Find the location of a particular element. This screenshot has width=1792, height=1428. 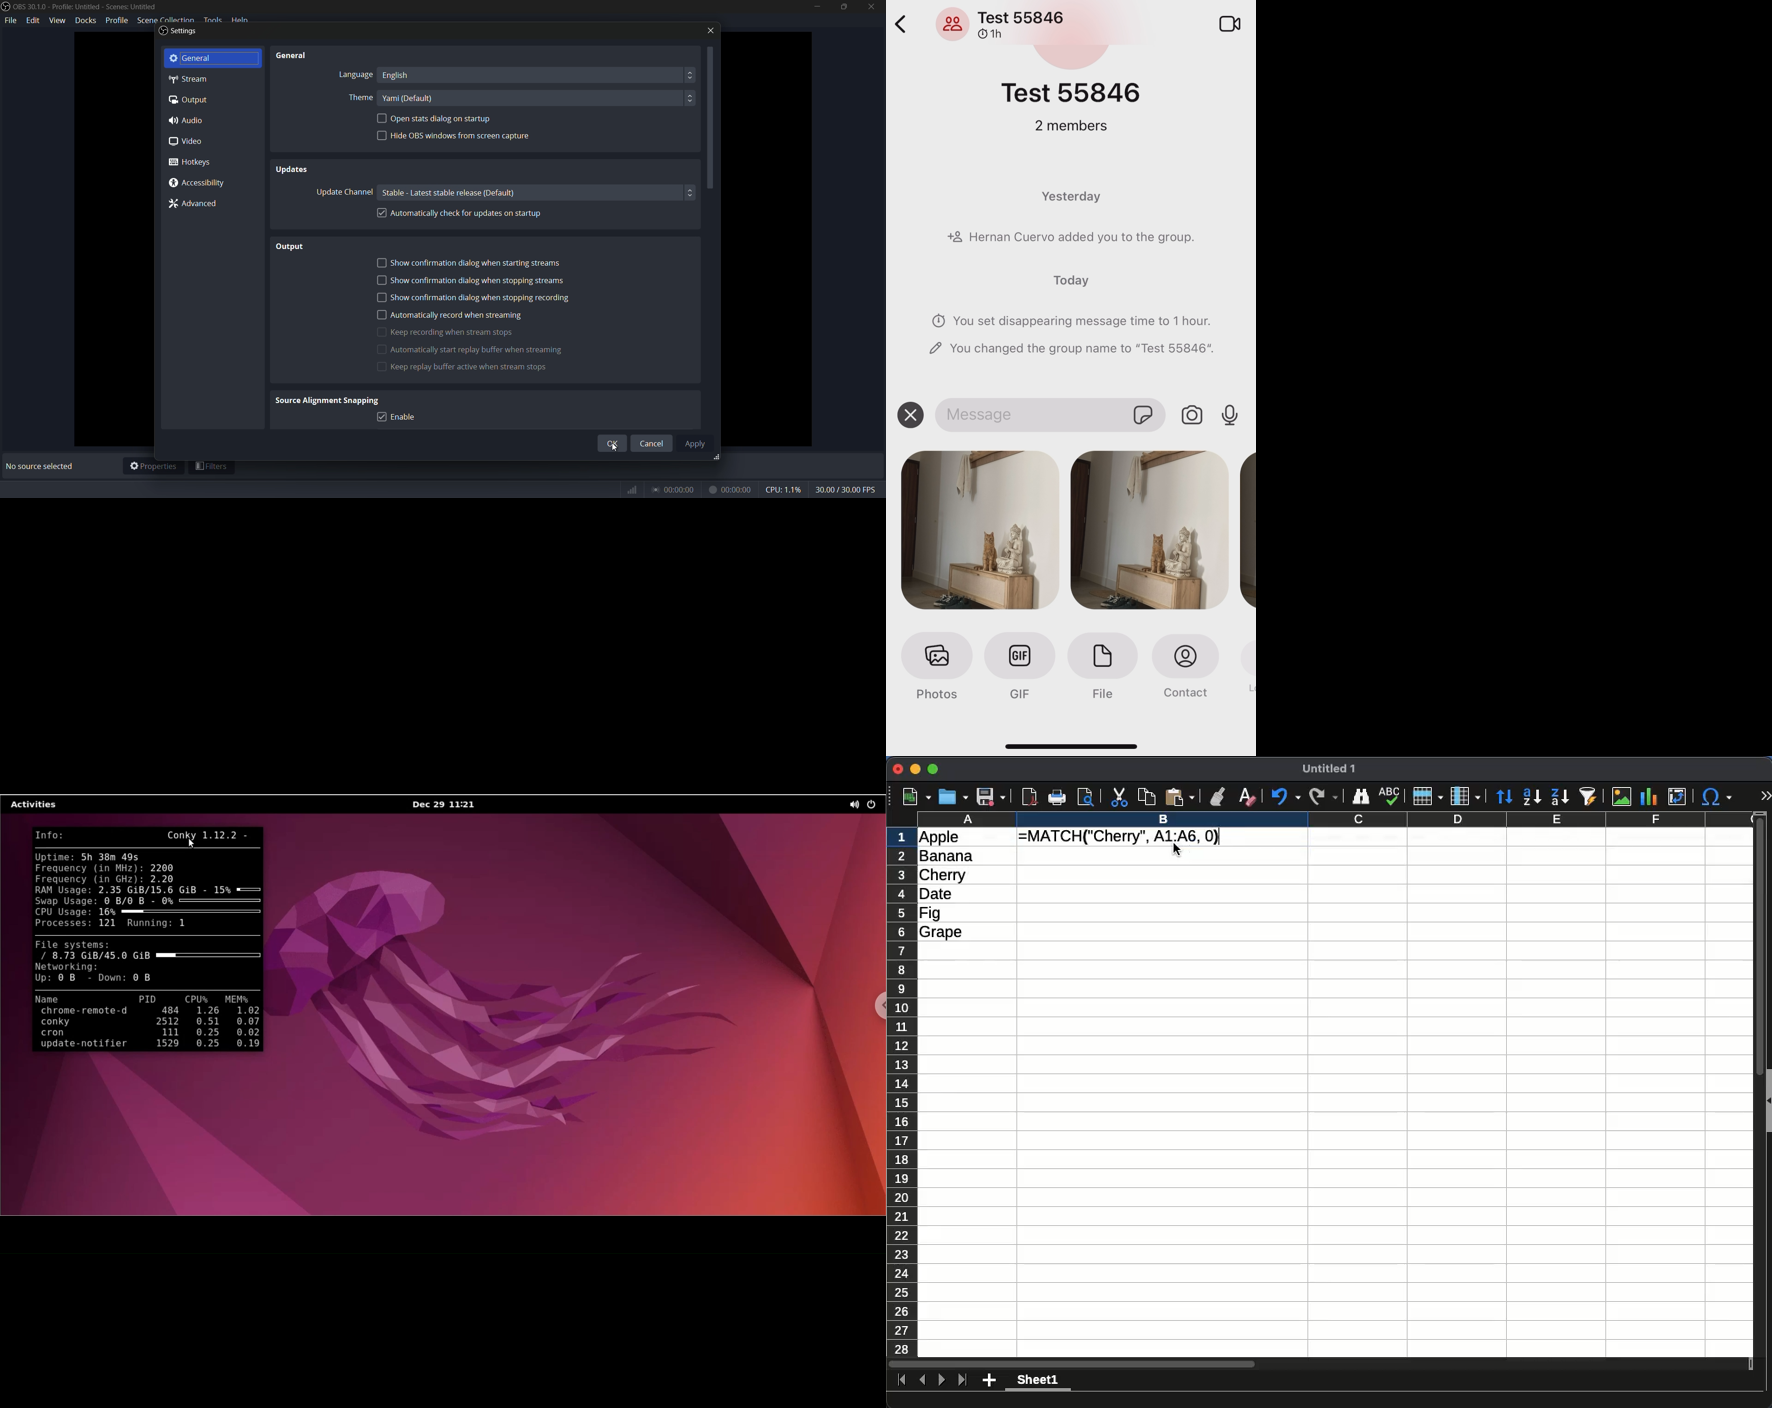

wifi is located at coordinates (633, 489).